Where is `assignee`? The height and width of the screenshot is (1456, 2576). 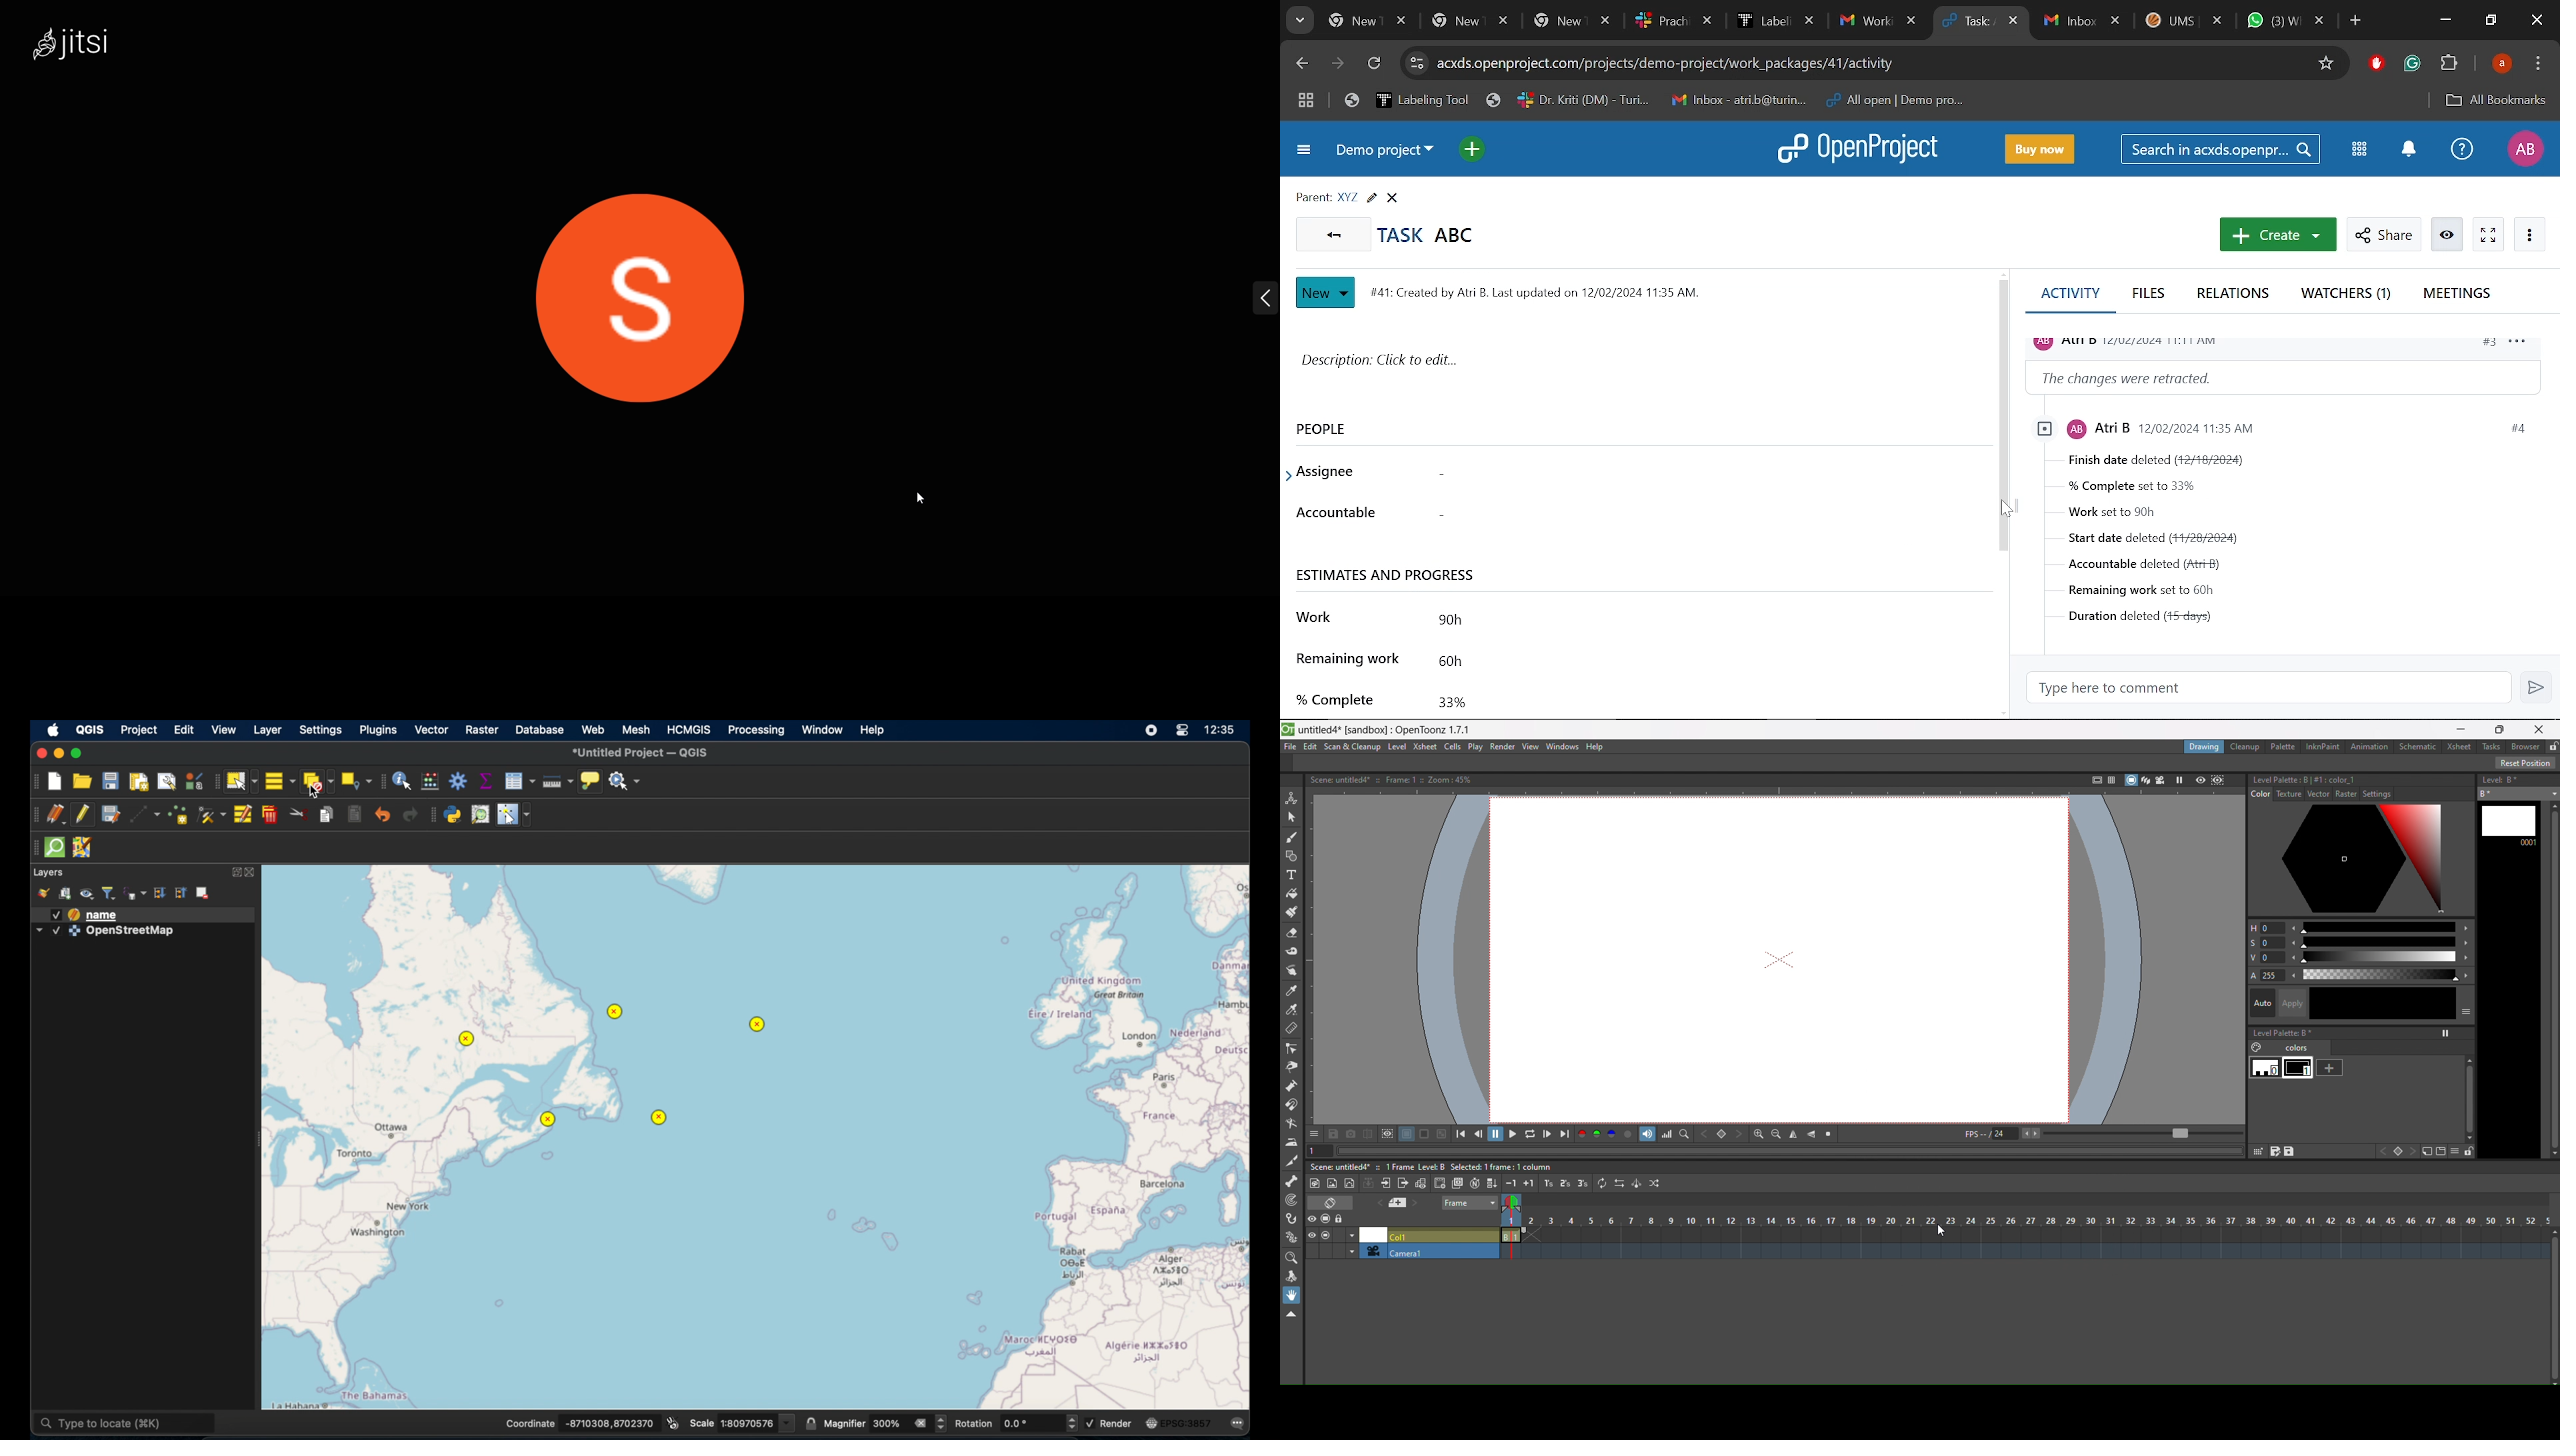 assignee is located at coordinates (1324, 475).